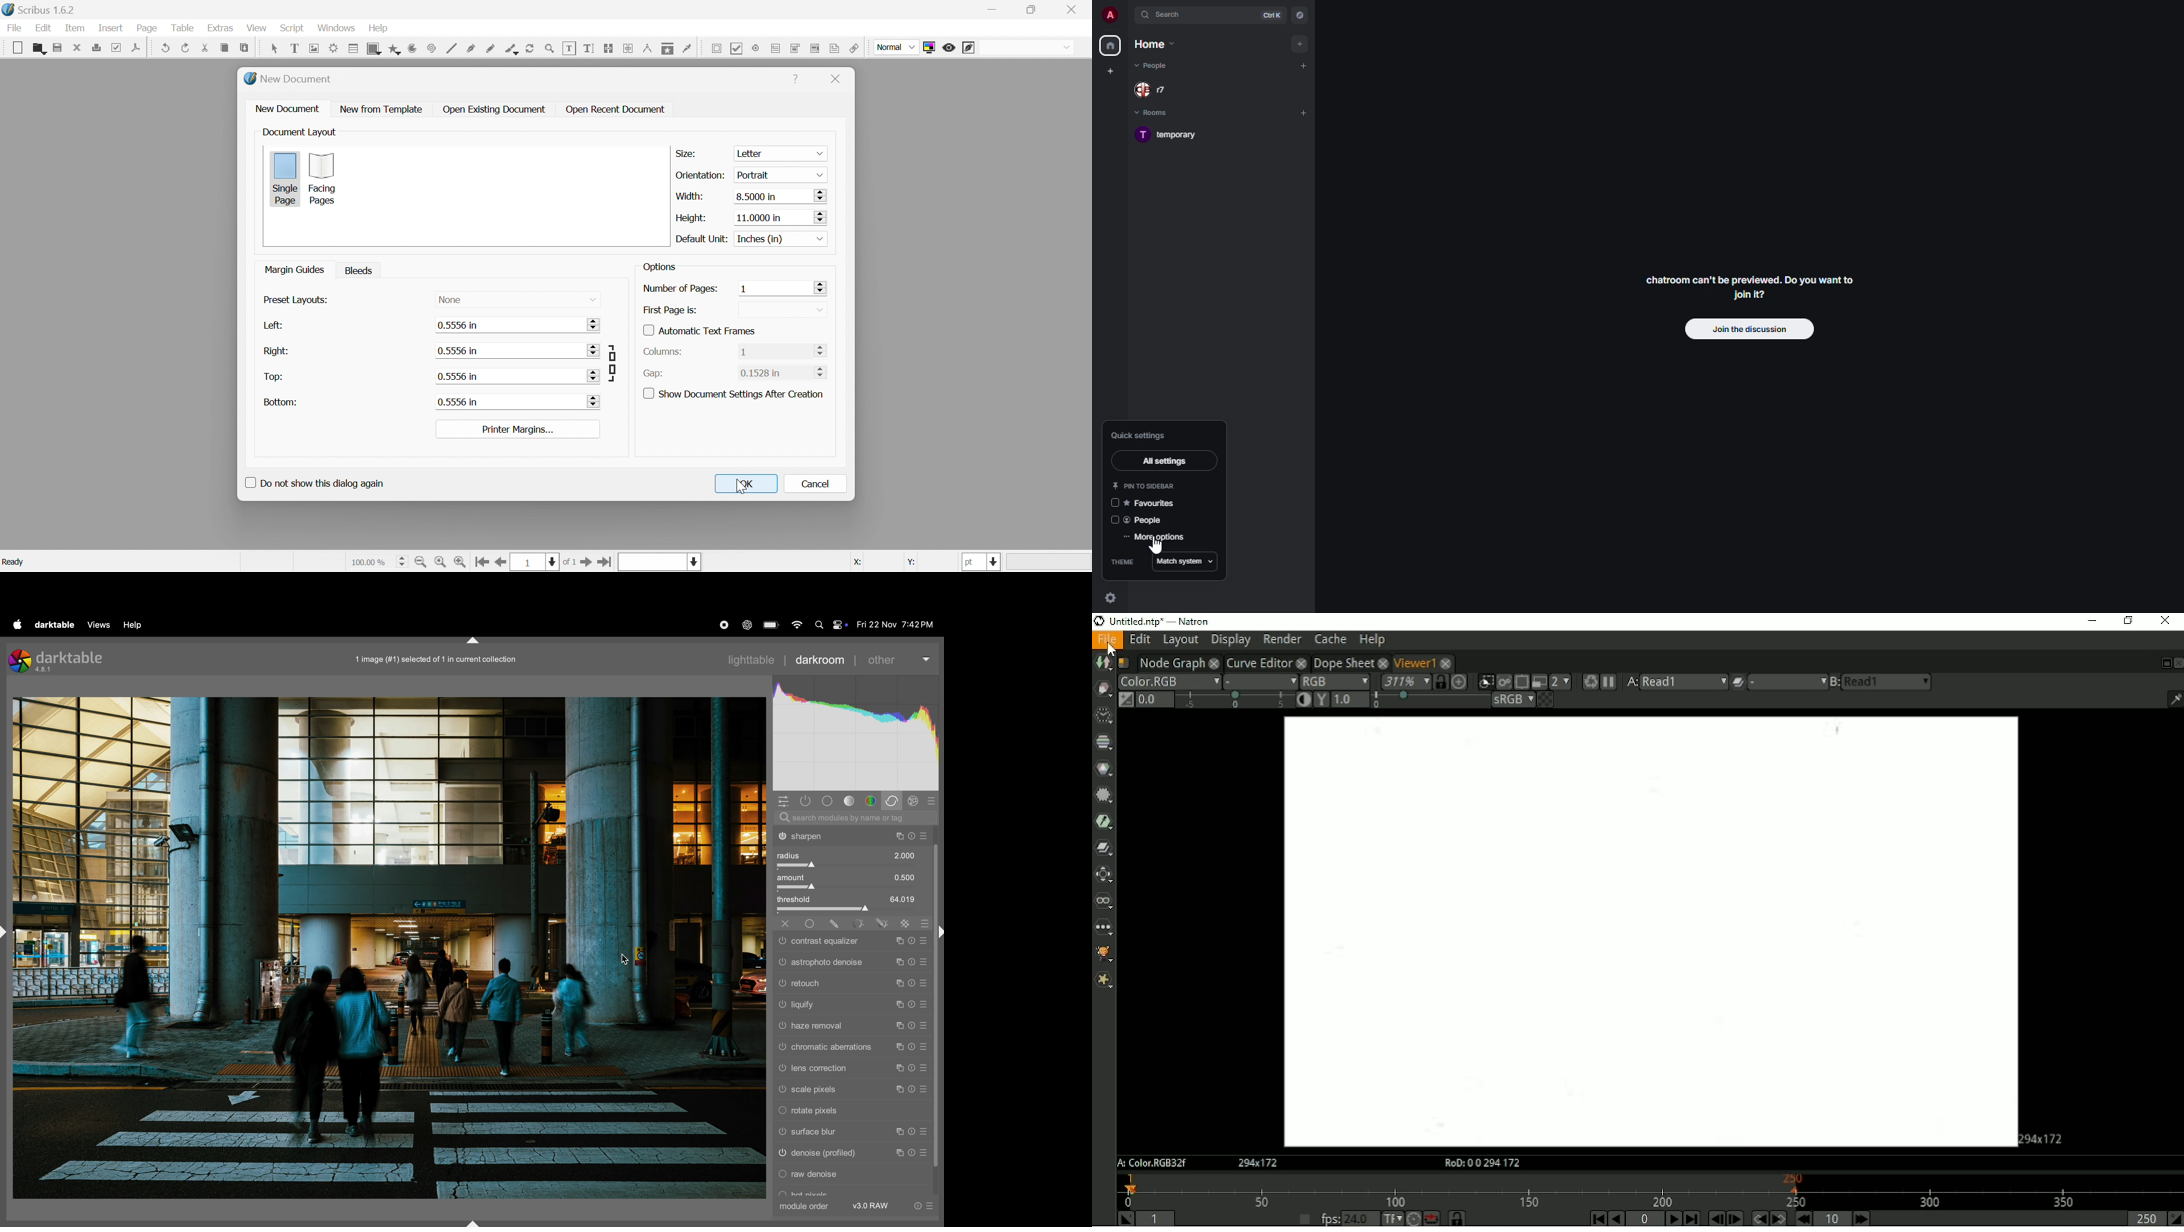 The image size is (2184, 1232). What do you see at coordinates (741, 289) in the screenshot?
I see `1` at bounding box center [741, 289].